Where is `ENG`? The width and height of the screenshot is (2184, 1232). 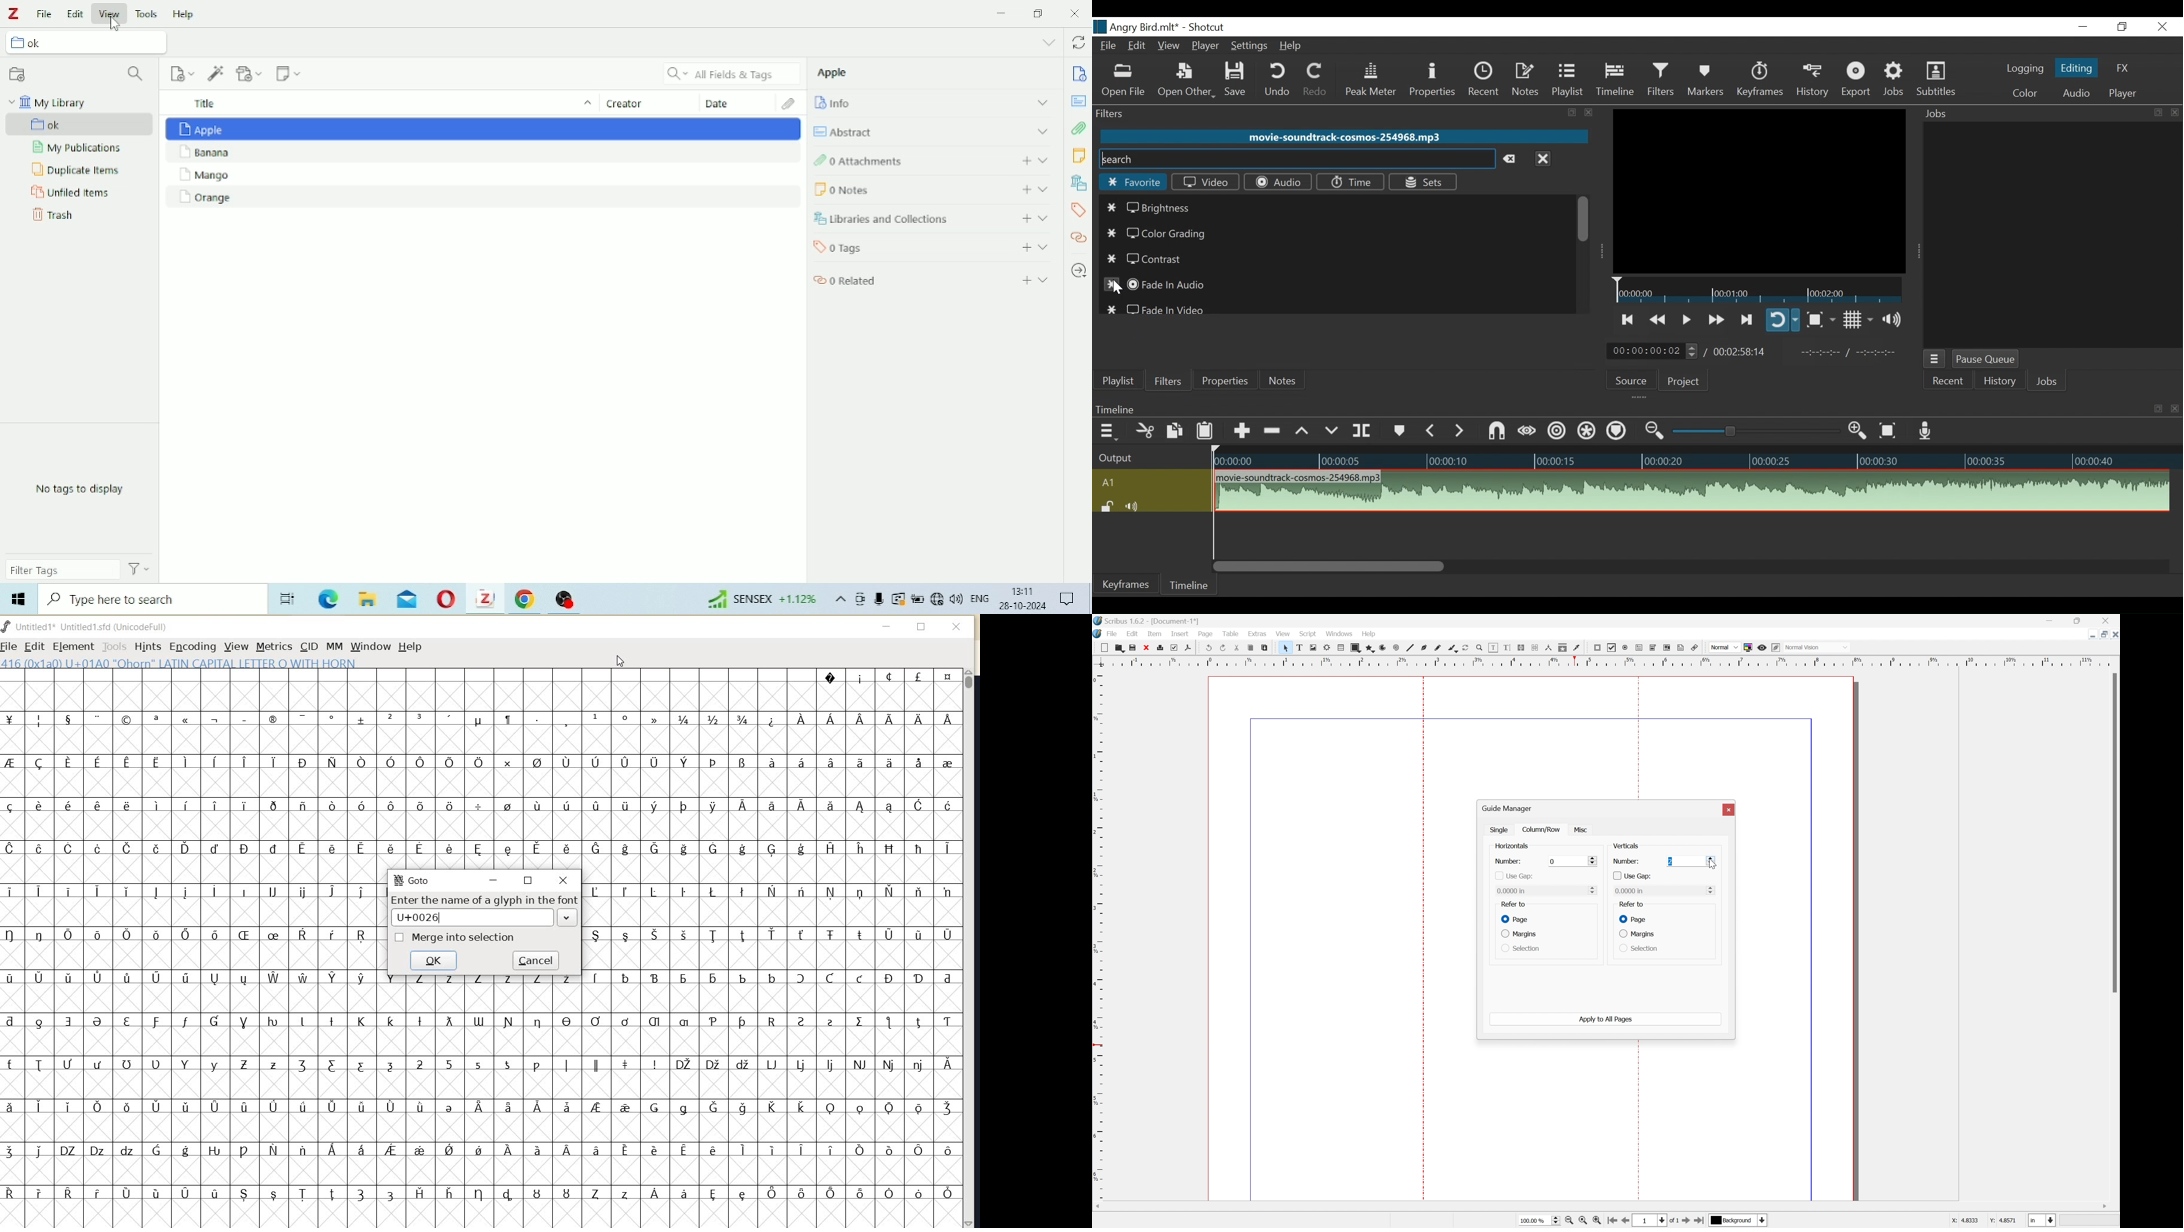
ENG is located at coordinates (979, 600).